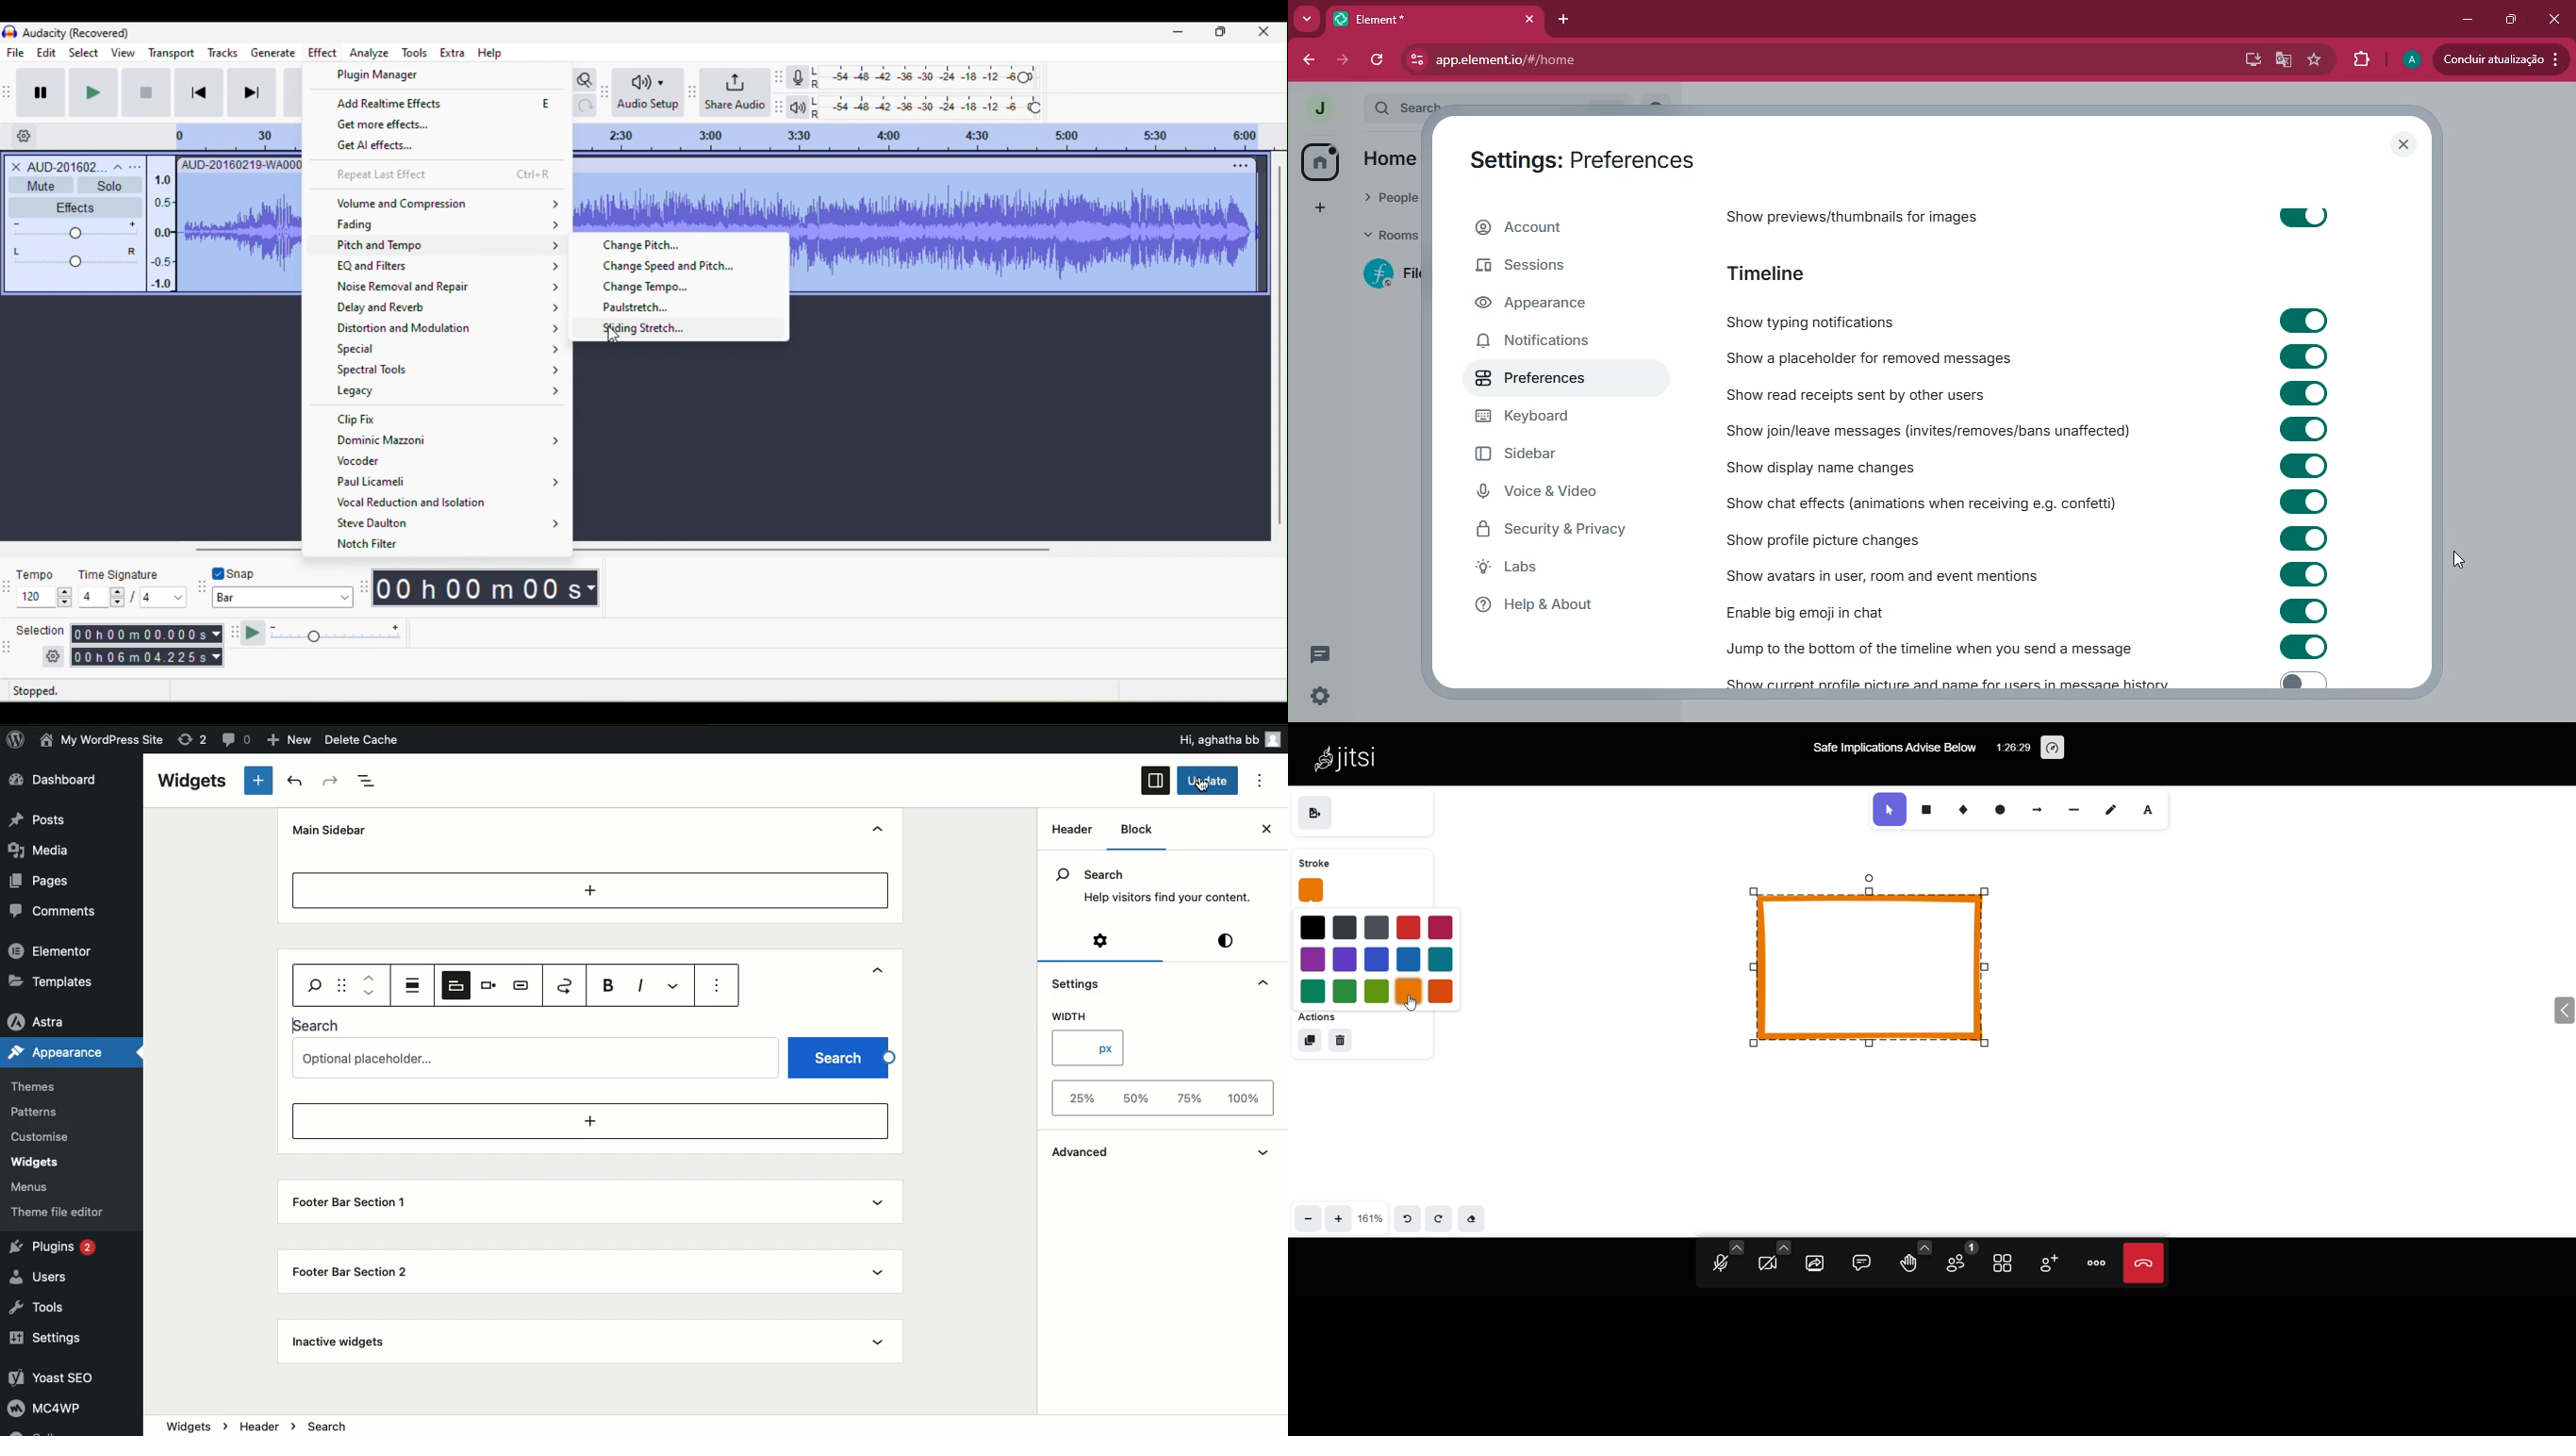 Image resolution: width=2576 pixels, height=1456 pixels. What do you see at coordinates (99, 93) in the screenshot?
I see `play` at bounding box center [99, 93].